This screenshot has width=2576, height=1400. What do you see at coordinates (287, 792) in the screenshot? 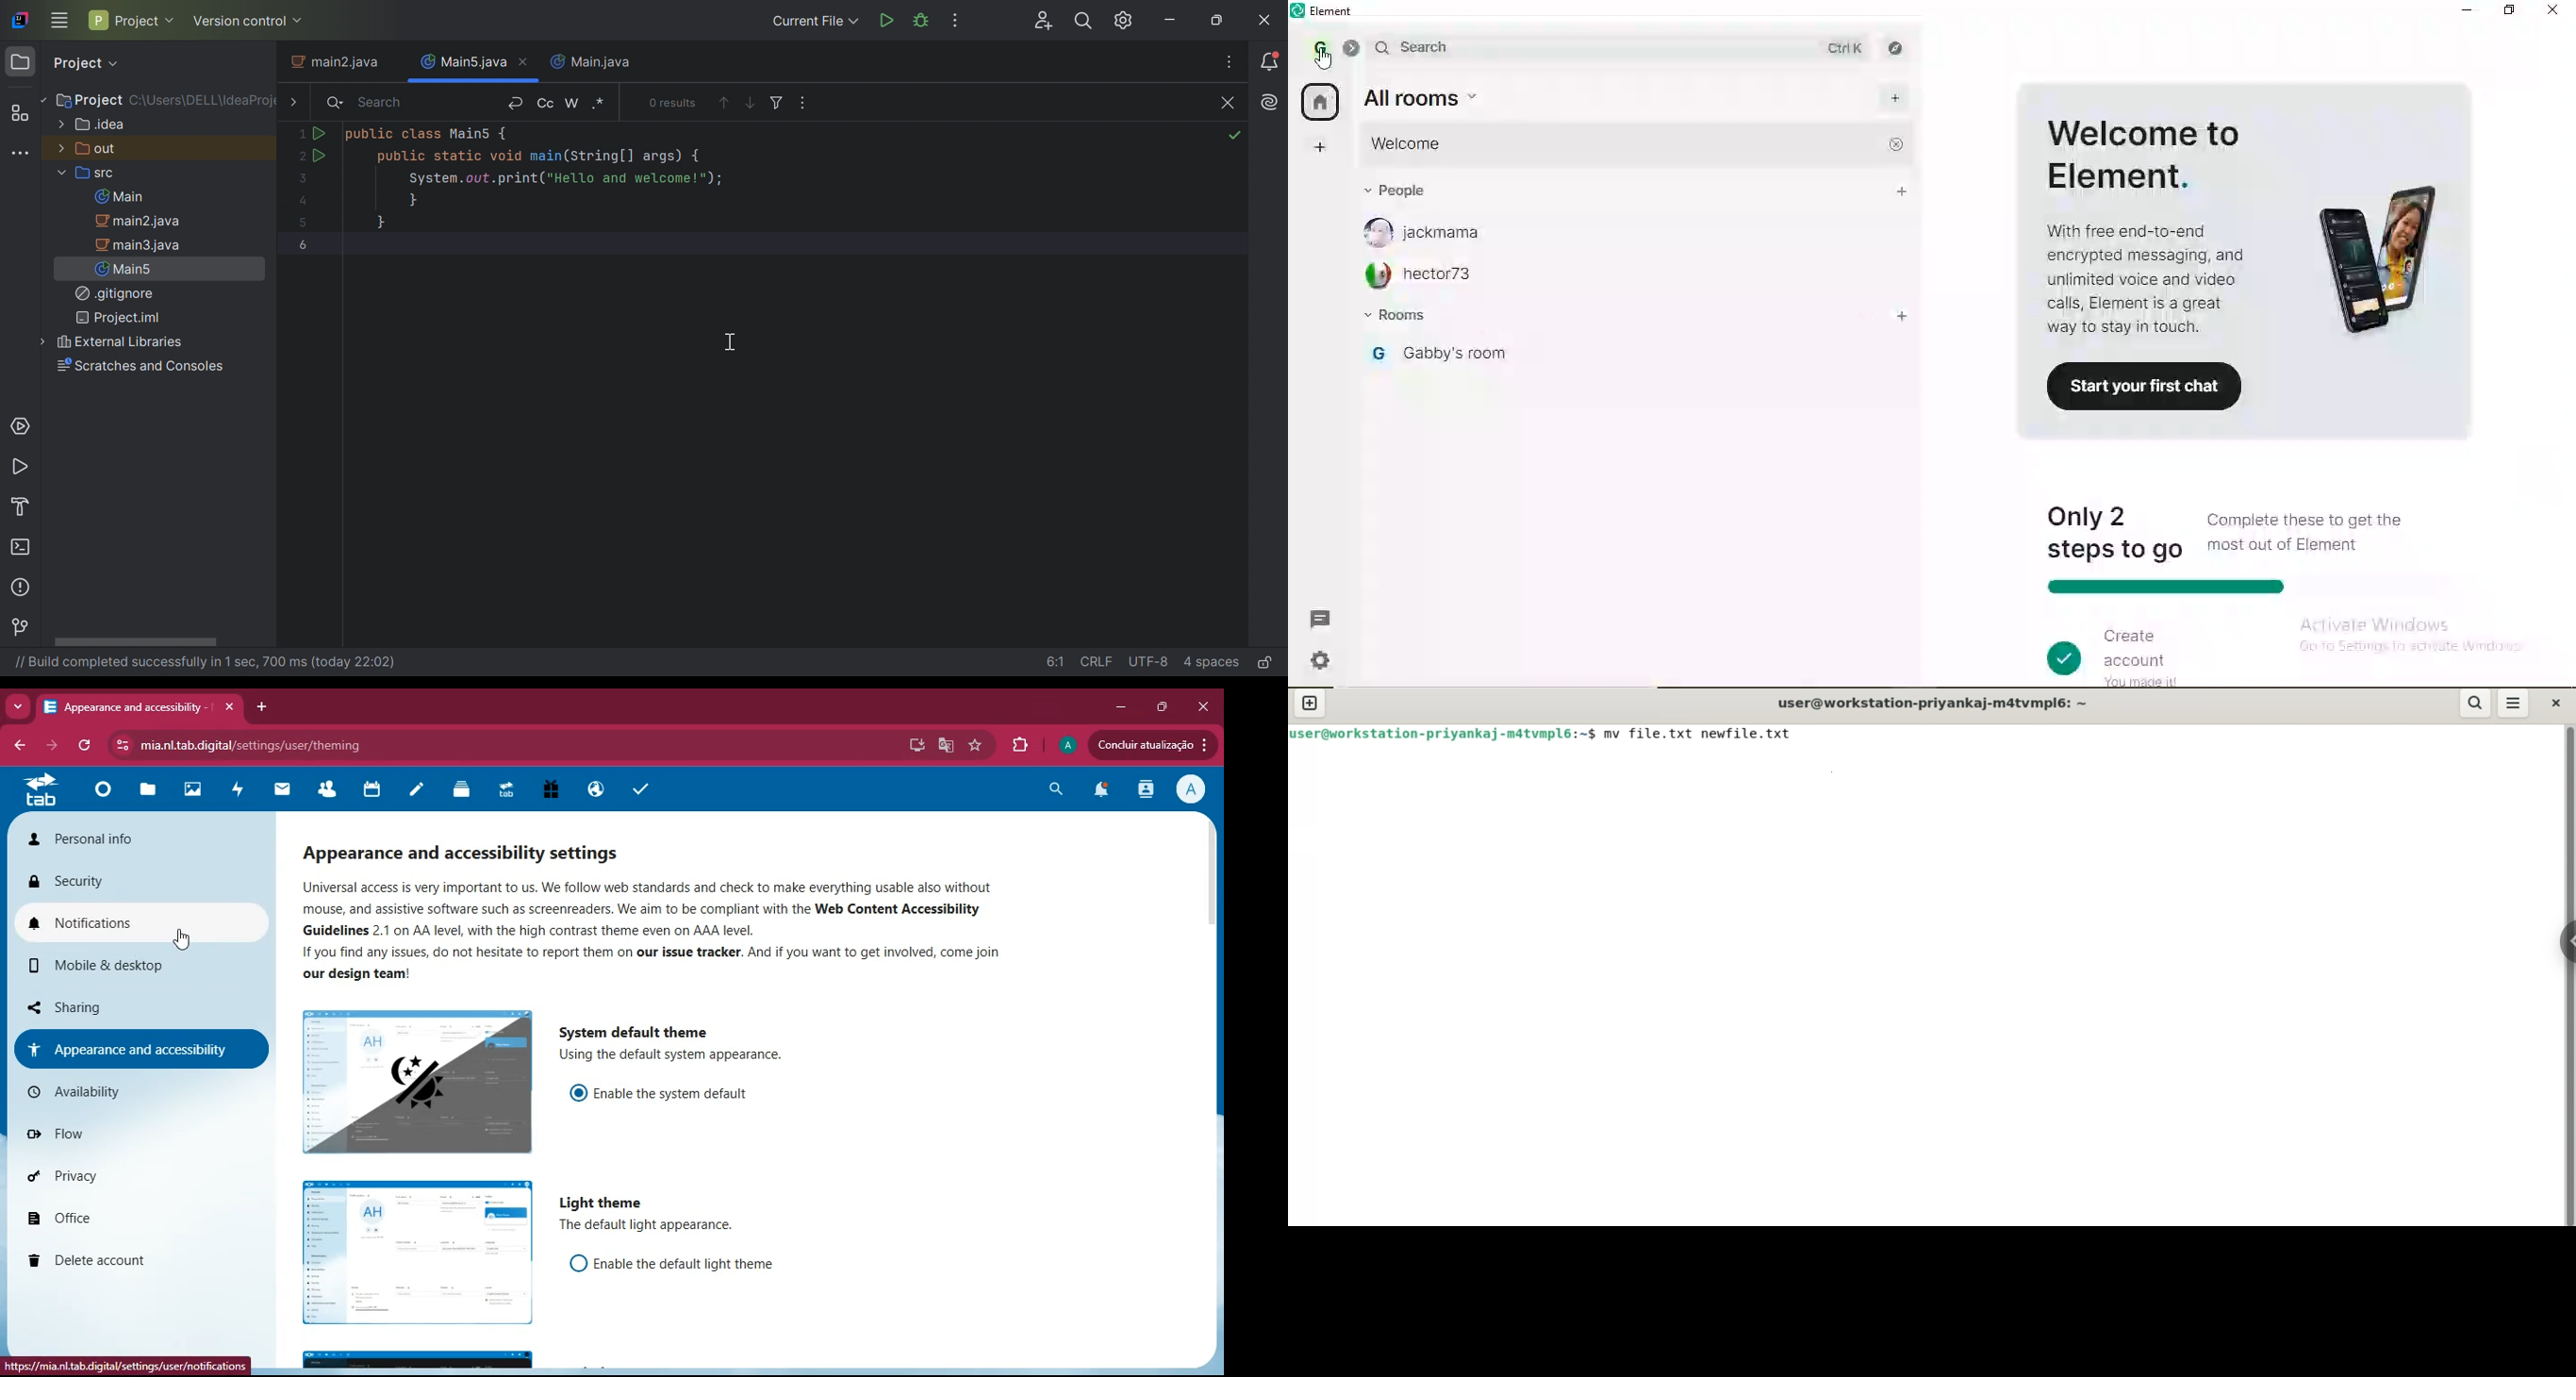
I see `mail` at bounding box center [287, 792].